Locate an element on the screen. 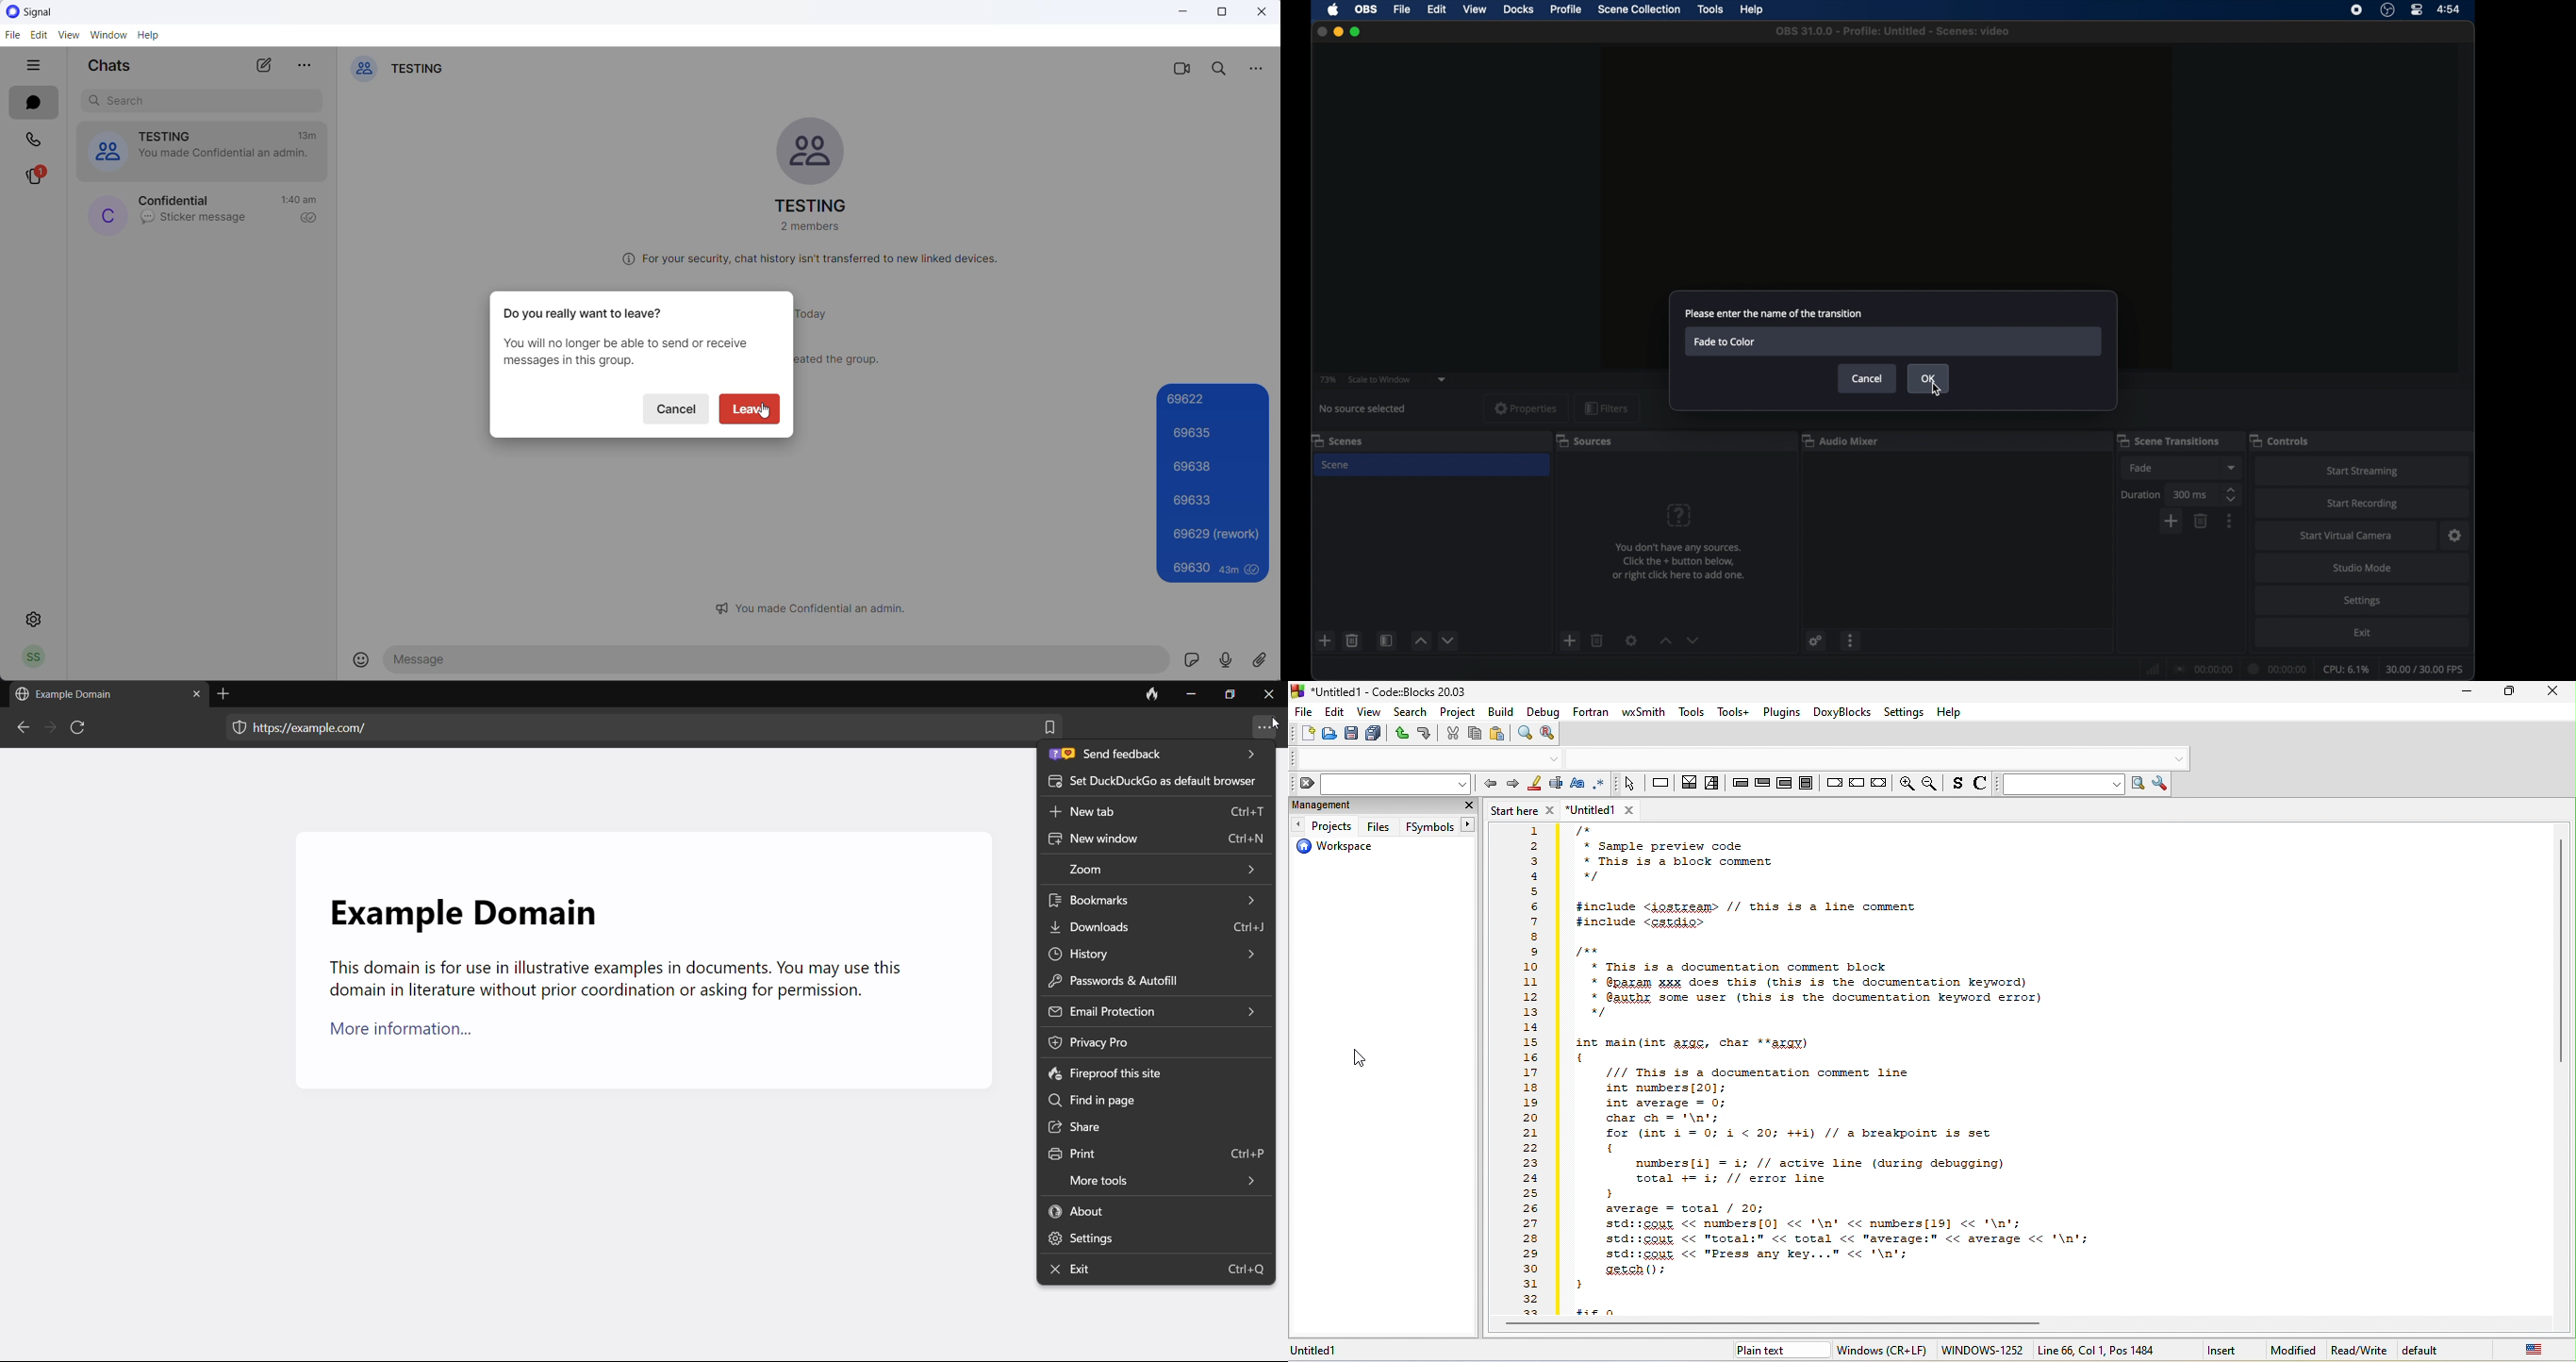  help is located at coordinates (151, 36).